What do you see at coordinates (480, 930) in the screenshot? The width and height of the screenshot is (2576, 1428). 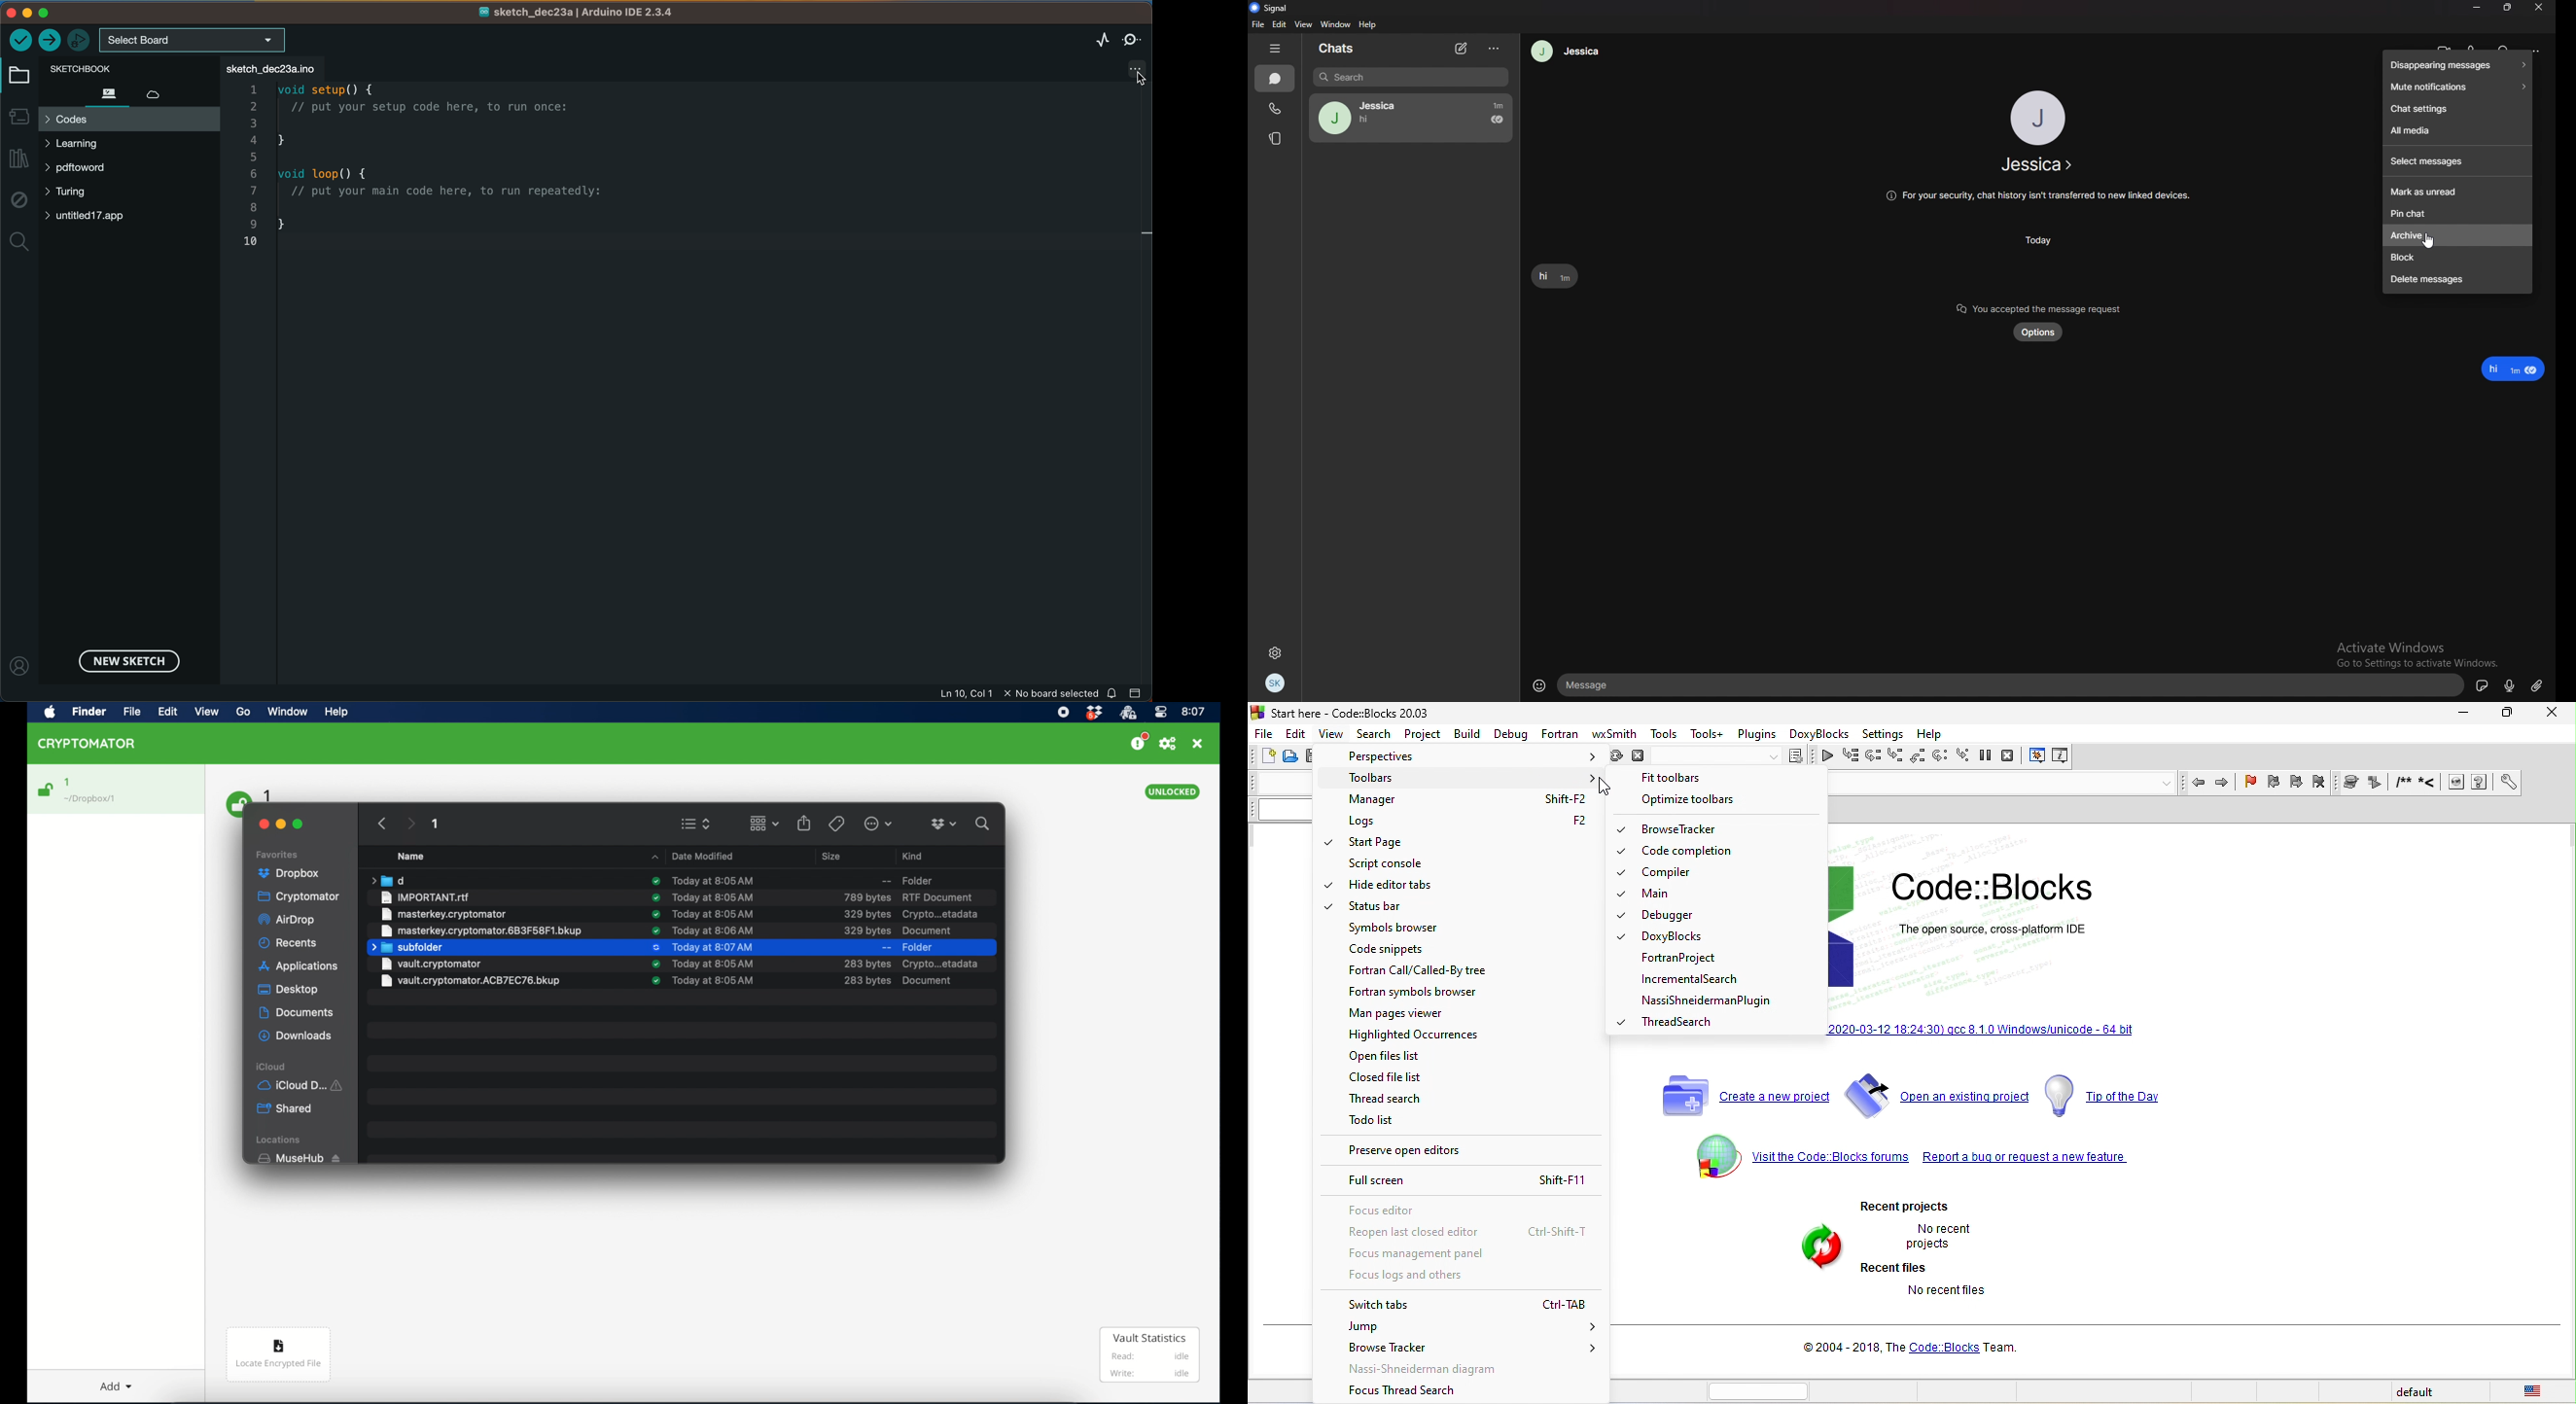 I see `file name` at bounding box center [480, 930].